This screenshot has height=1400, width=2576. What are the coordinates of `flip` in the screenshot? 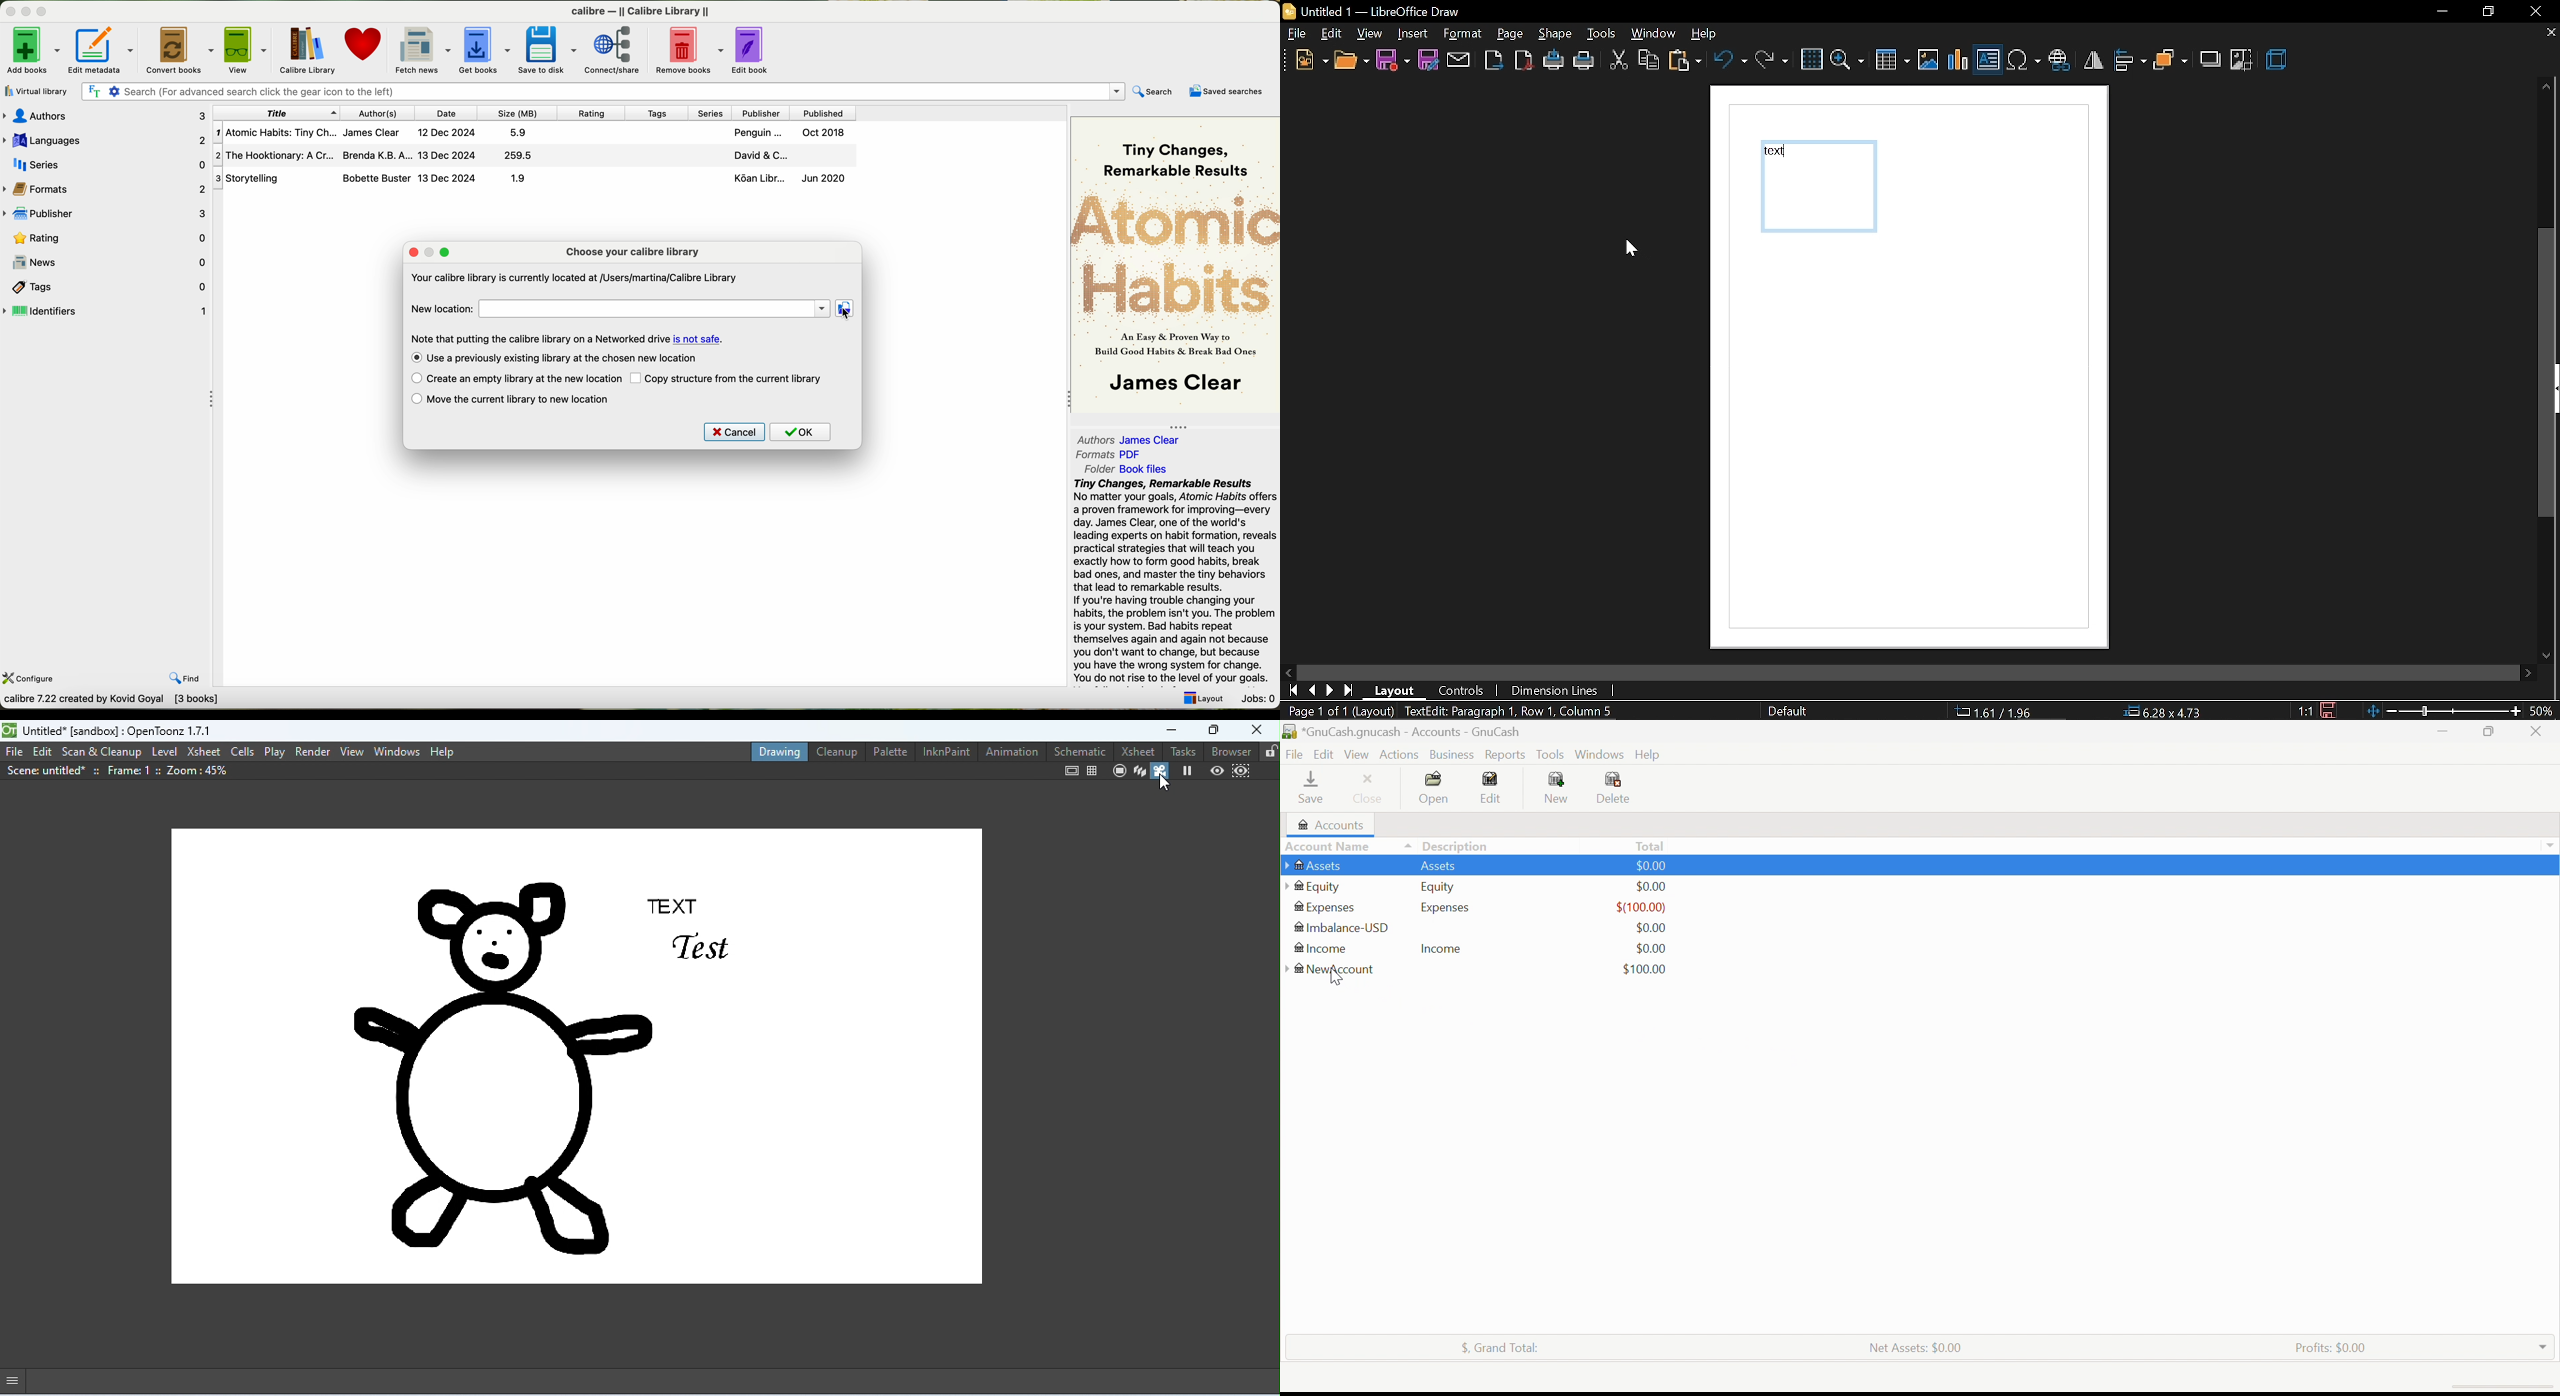 It's located at (2093, 60).